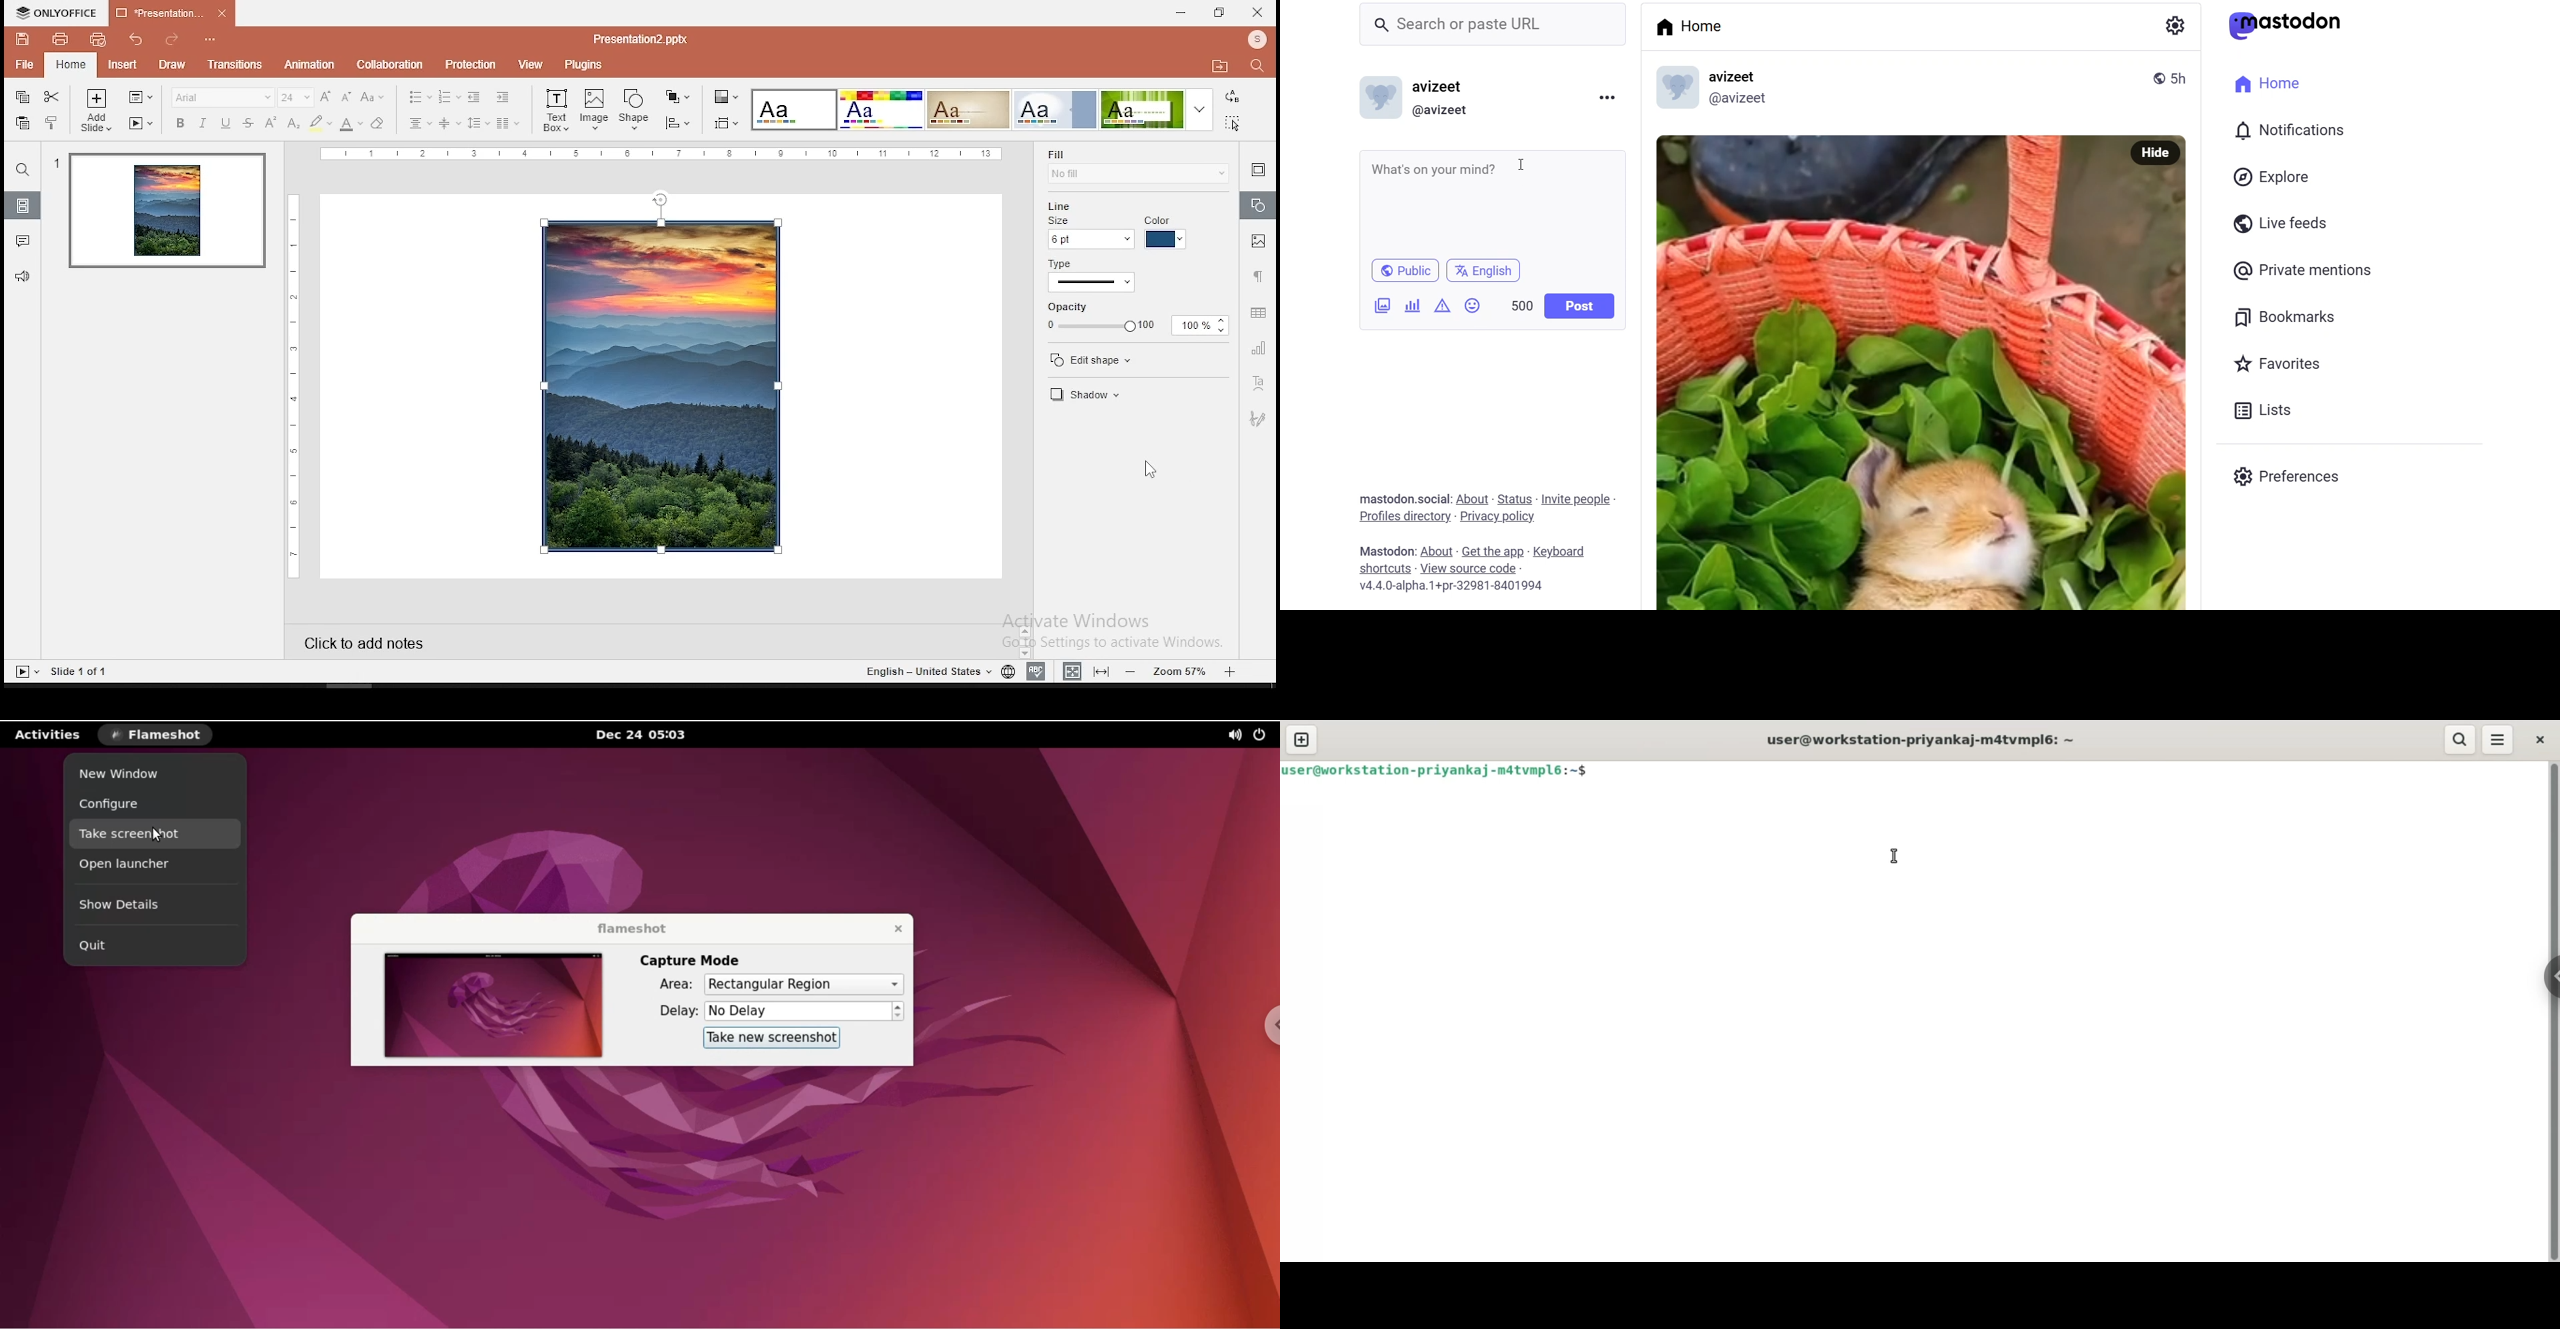  I want to click on strikethrough, so click(249, 121).